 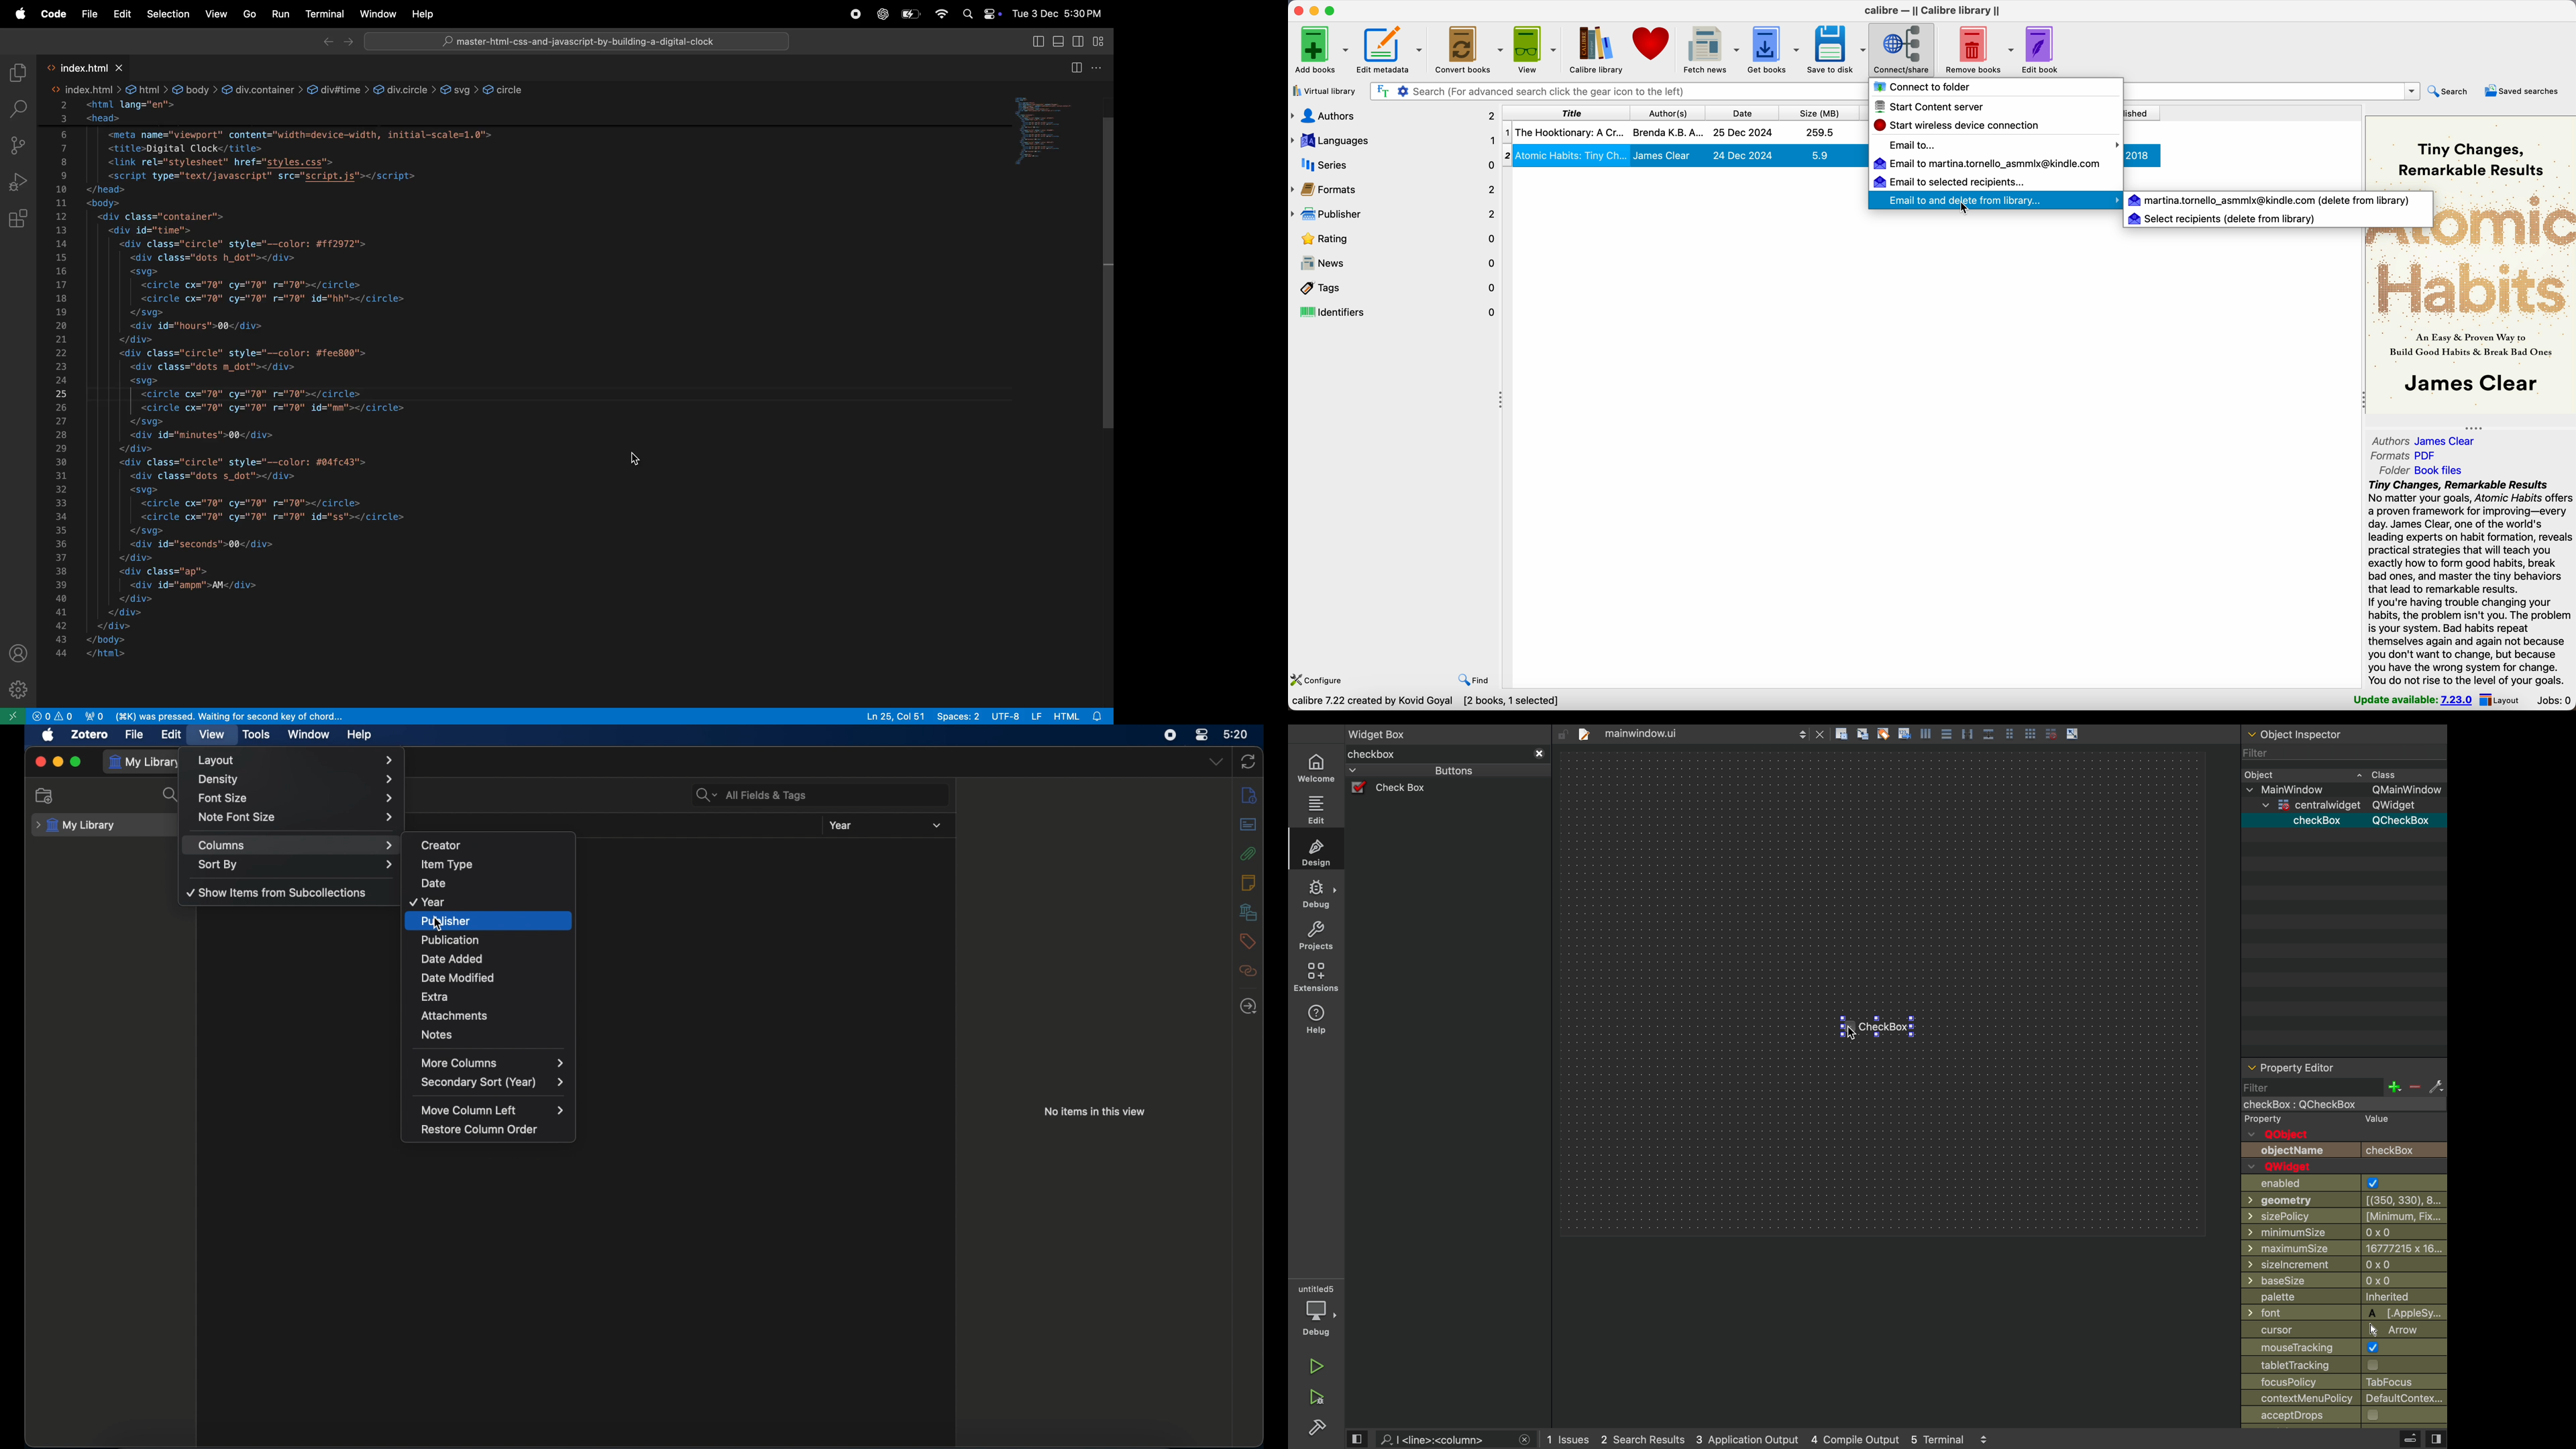 I want to click on terminal, so click(x=325, y=15).